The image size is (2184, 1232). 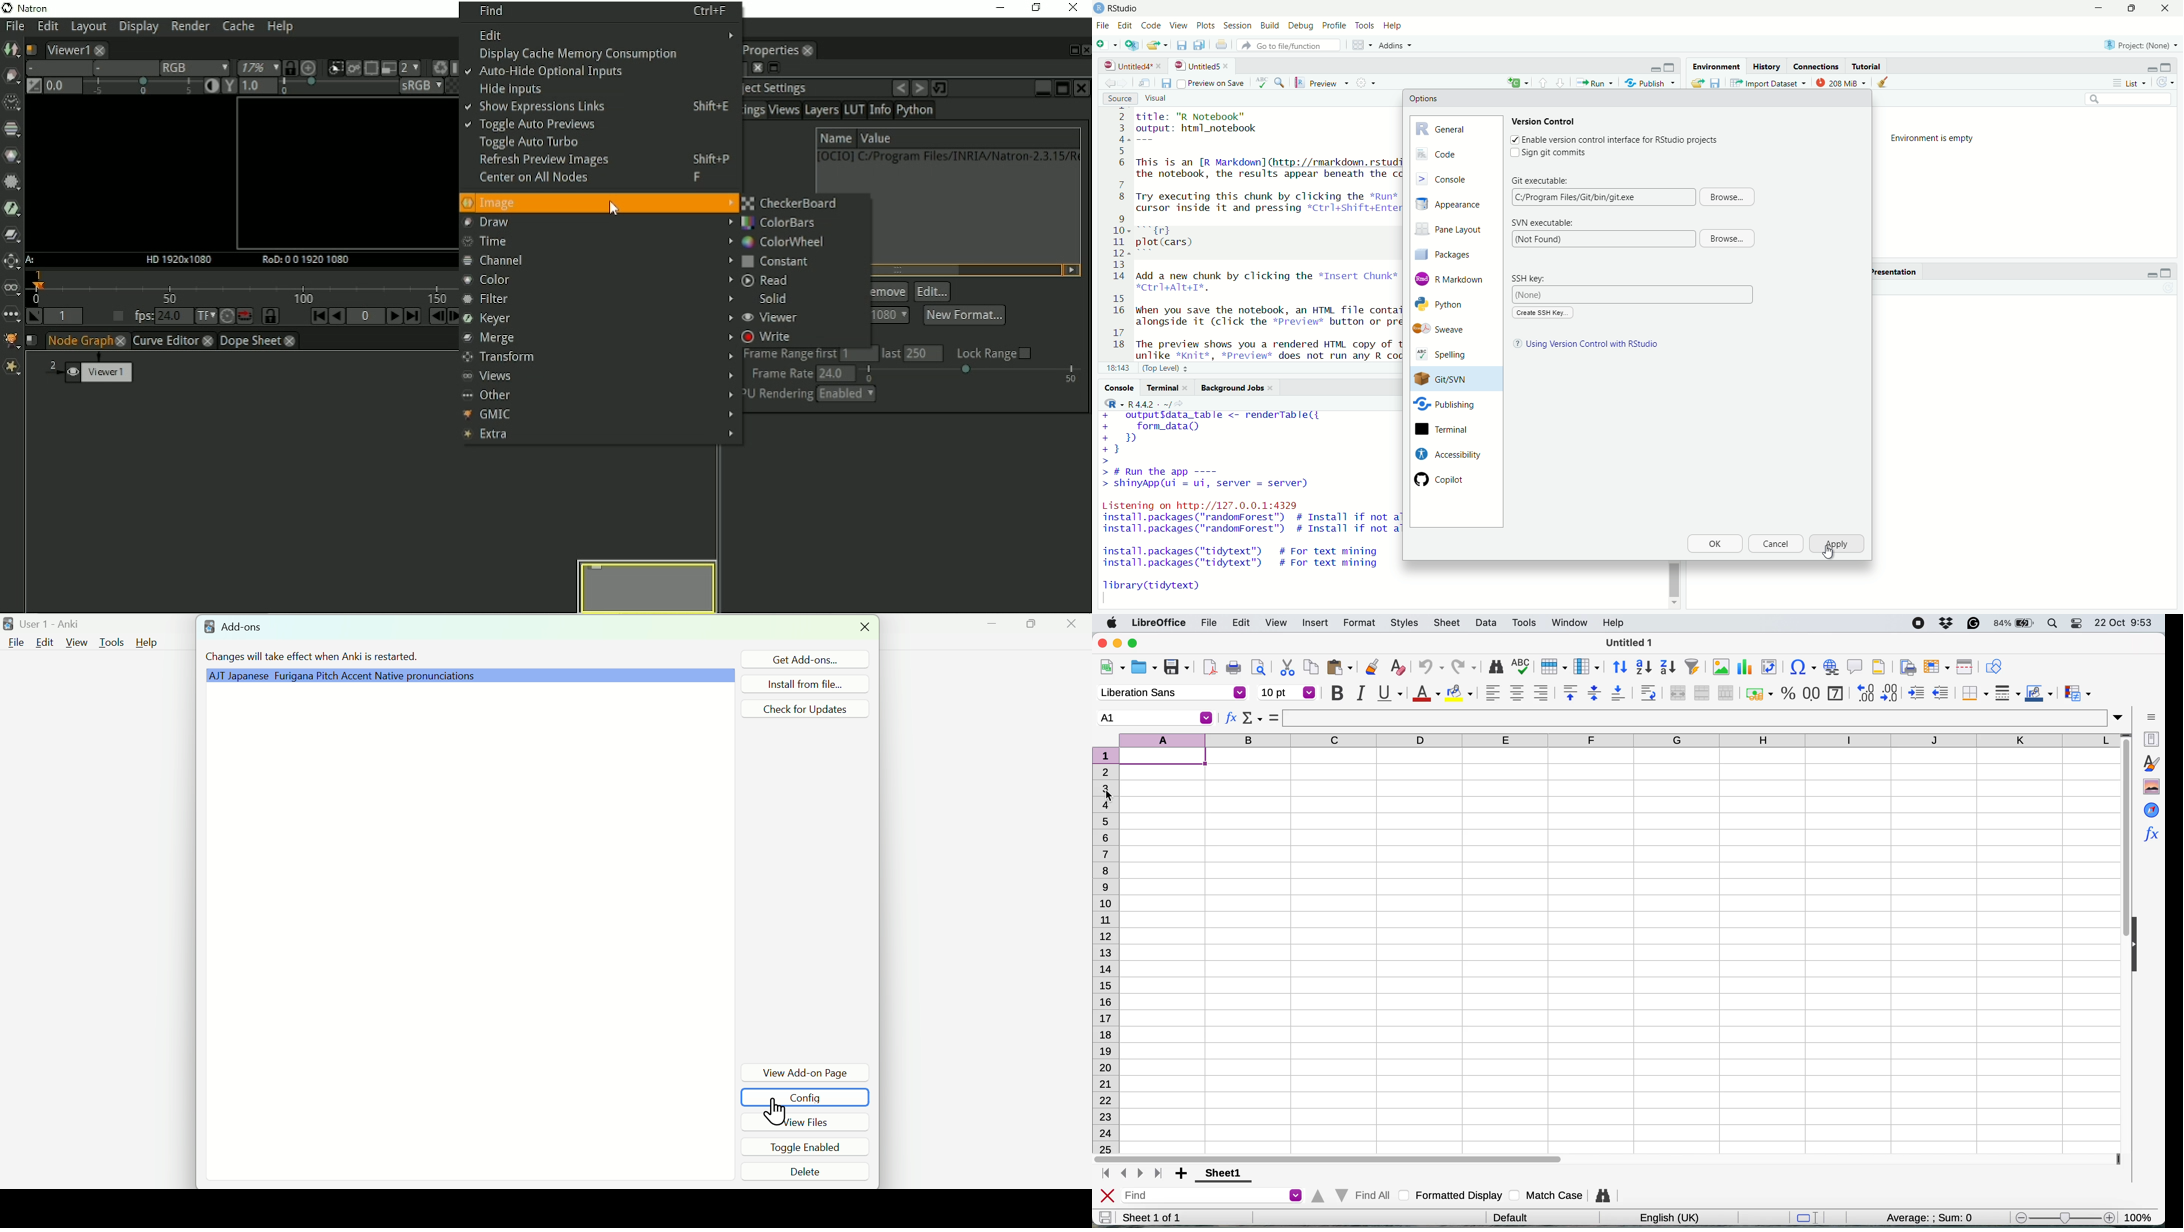 What do you see at coordinates (1073, 628) in the screenshot?
I see `Close` at bounding box center [1073, 628].